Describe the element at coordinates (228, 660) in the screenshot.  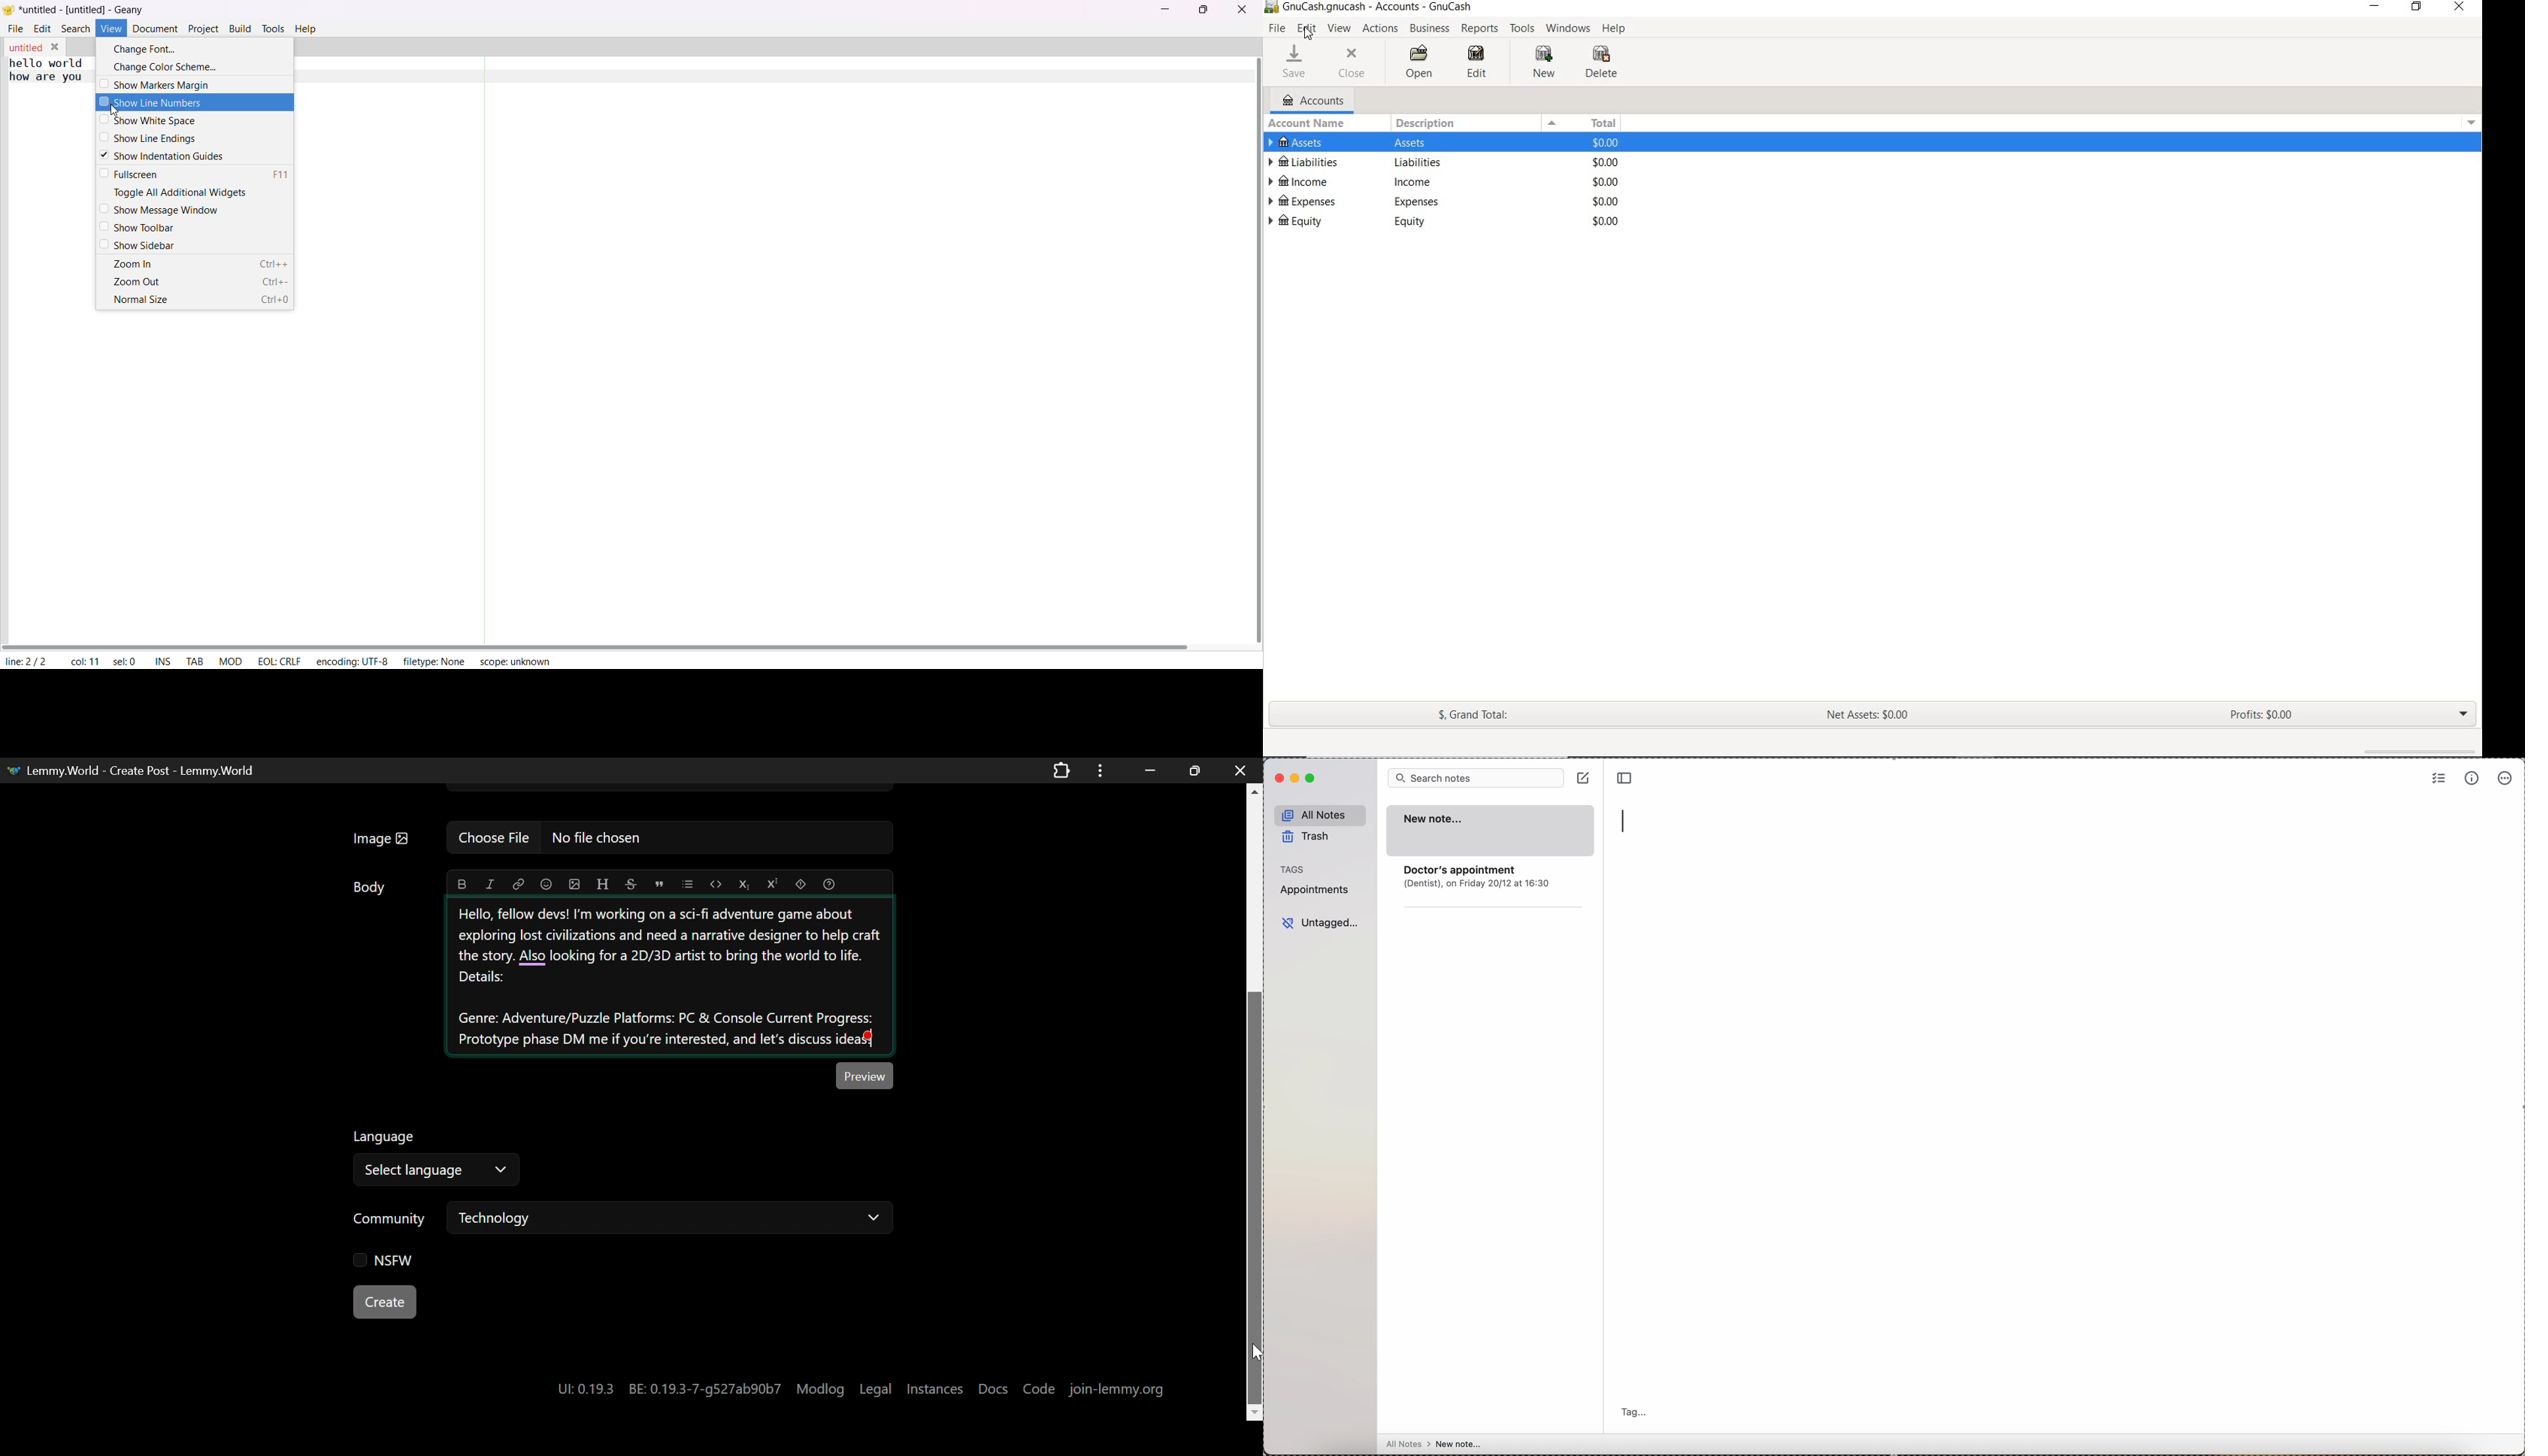
I see `MOD` at that location.